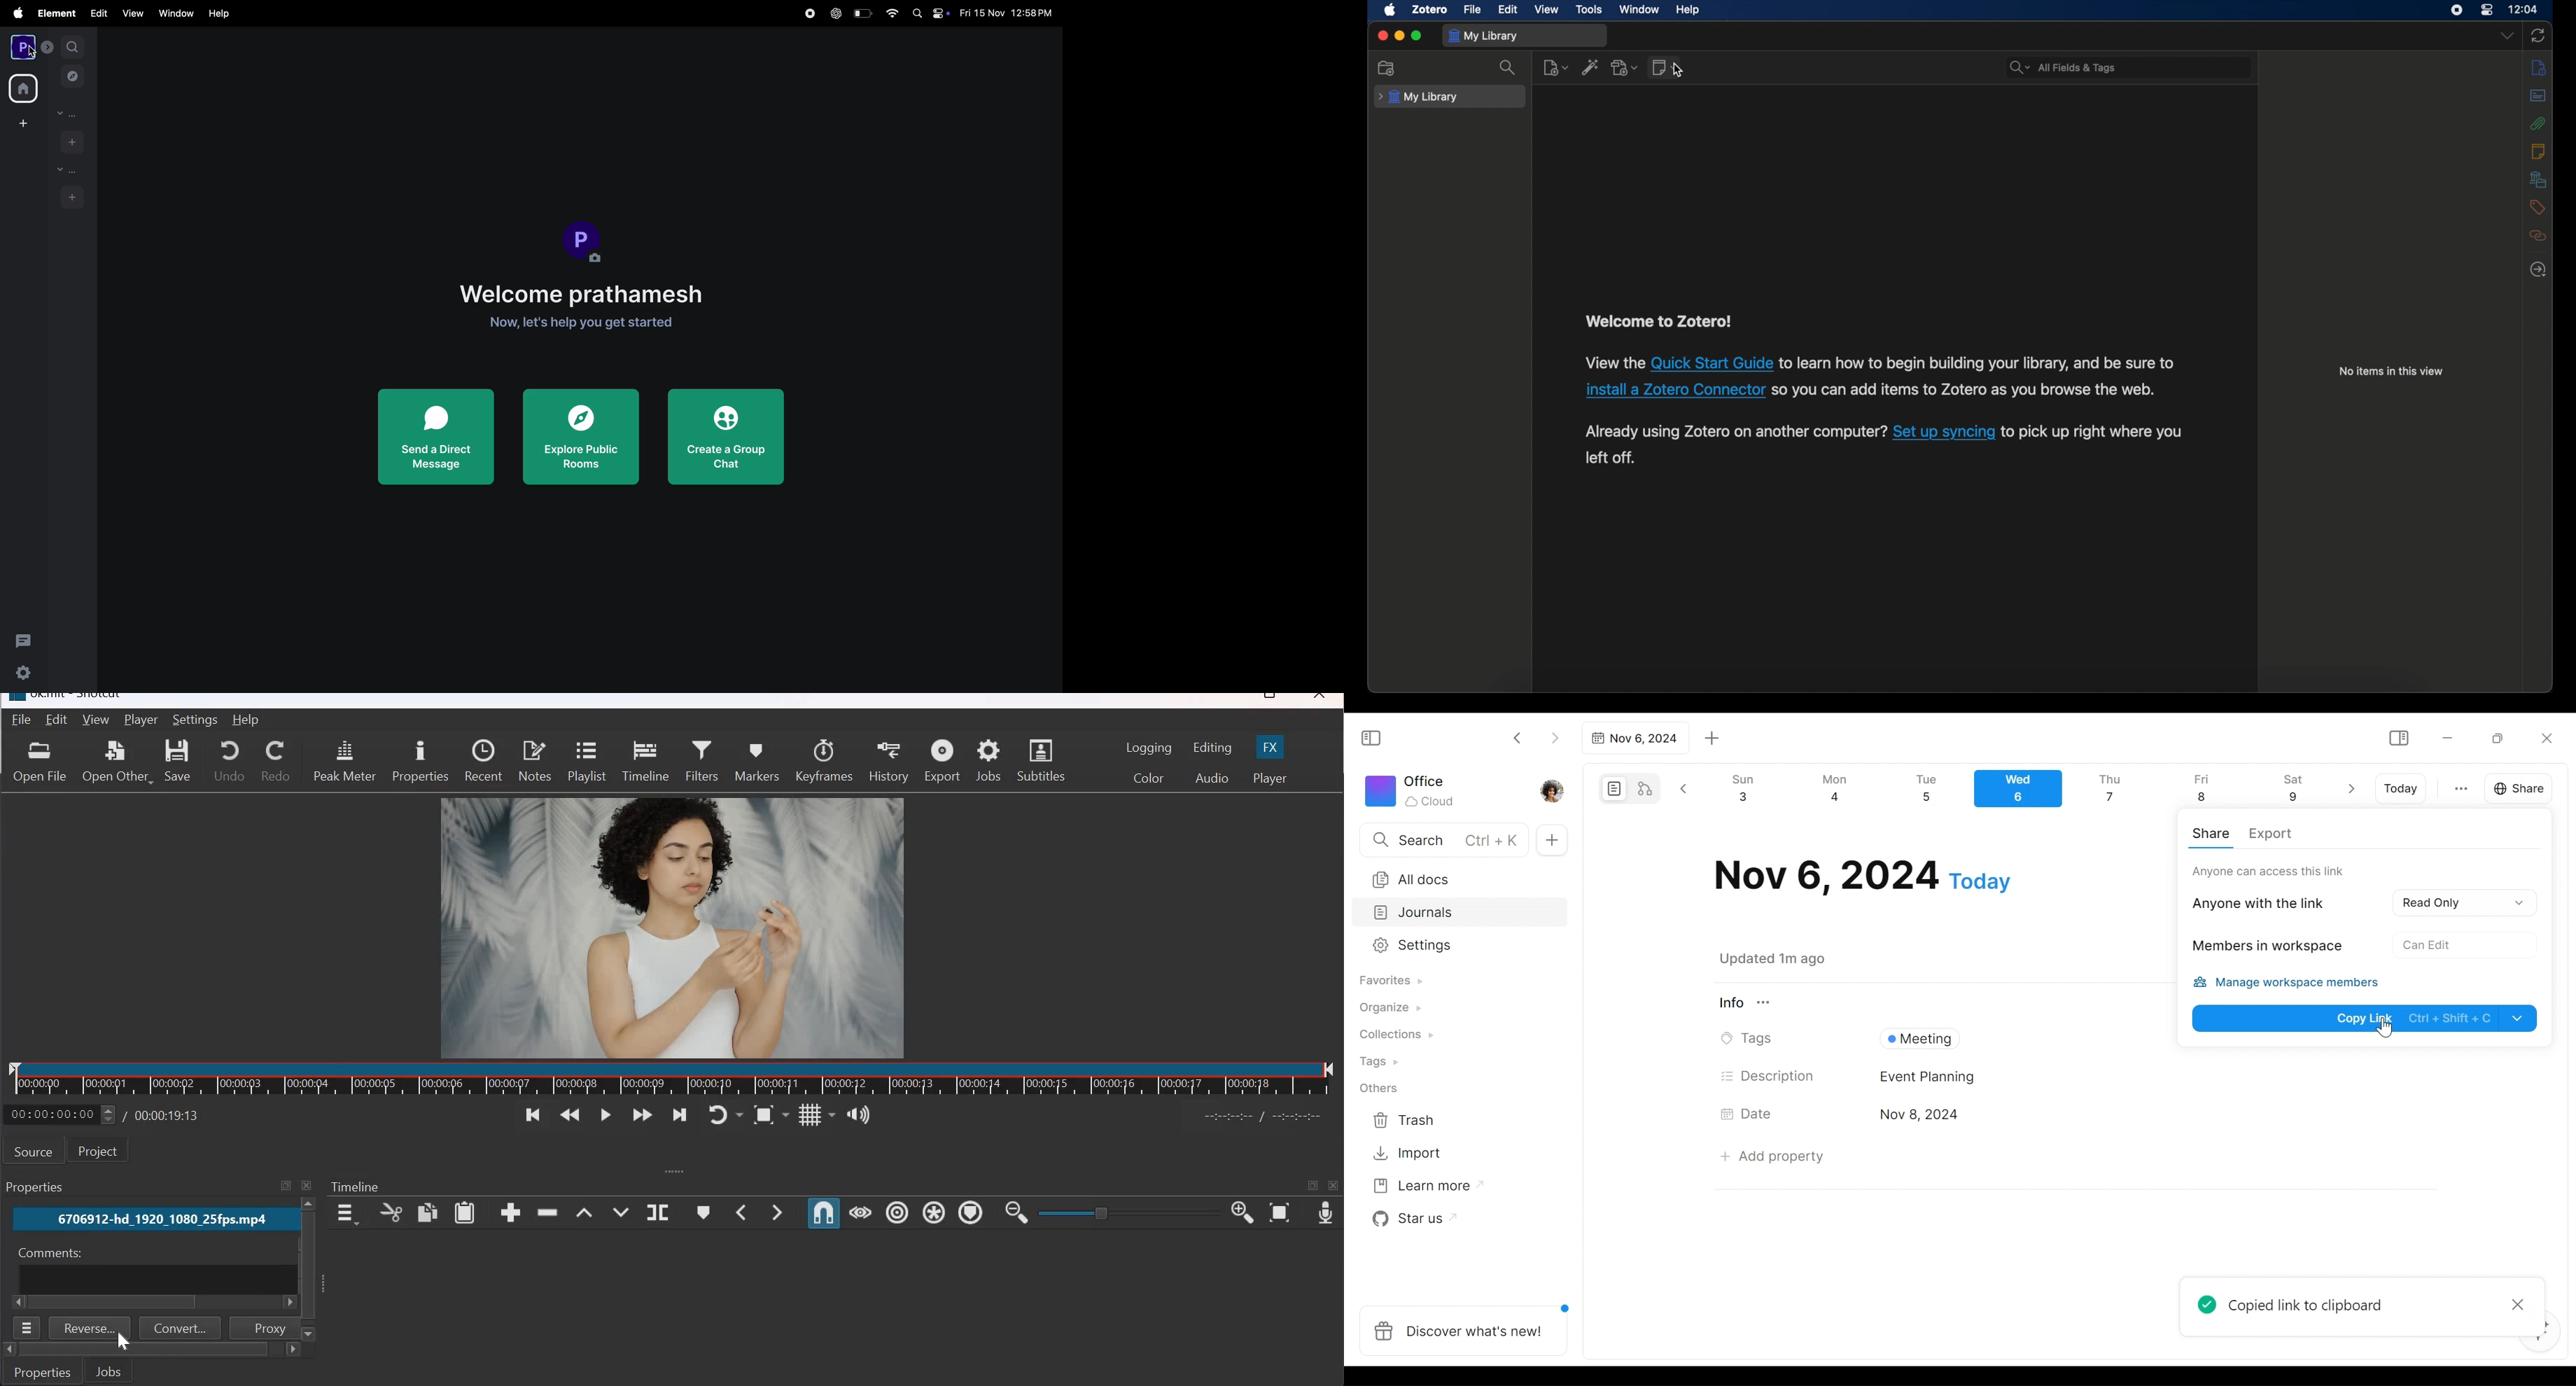 This screenshot has width=2576, height=1400. Describe the element at coordinates (862, 13) in the screenshot. I see `battery` at that location.